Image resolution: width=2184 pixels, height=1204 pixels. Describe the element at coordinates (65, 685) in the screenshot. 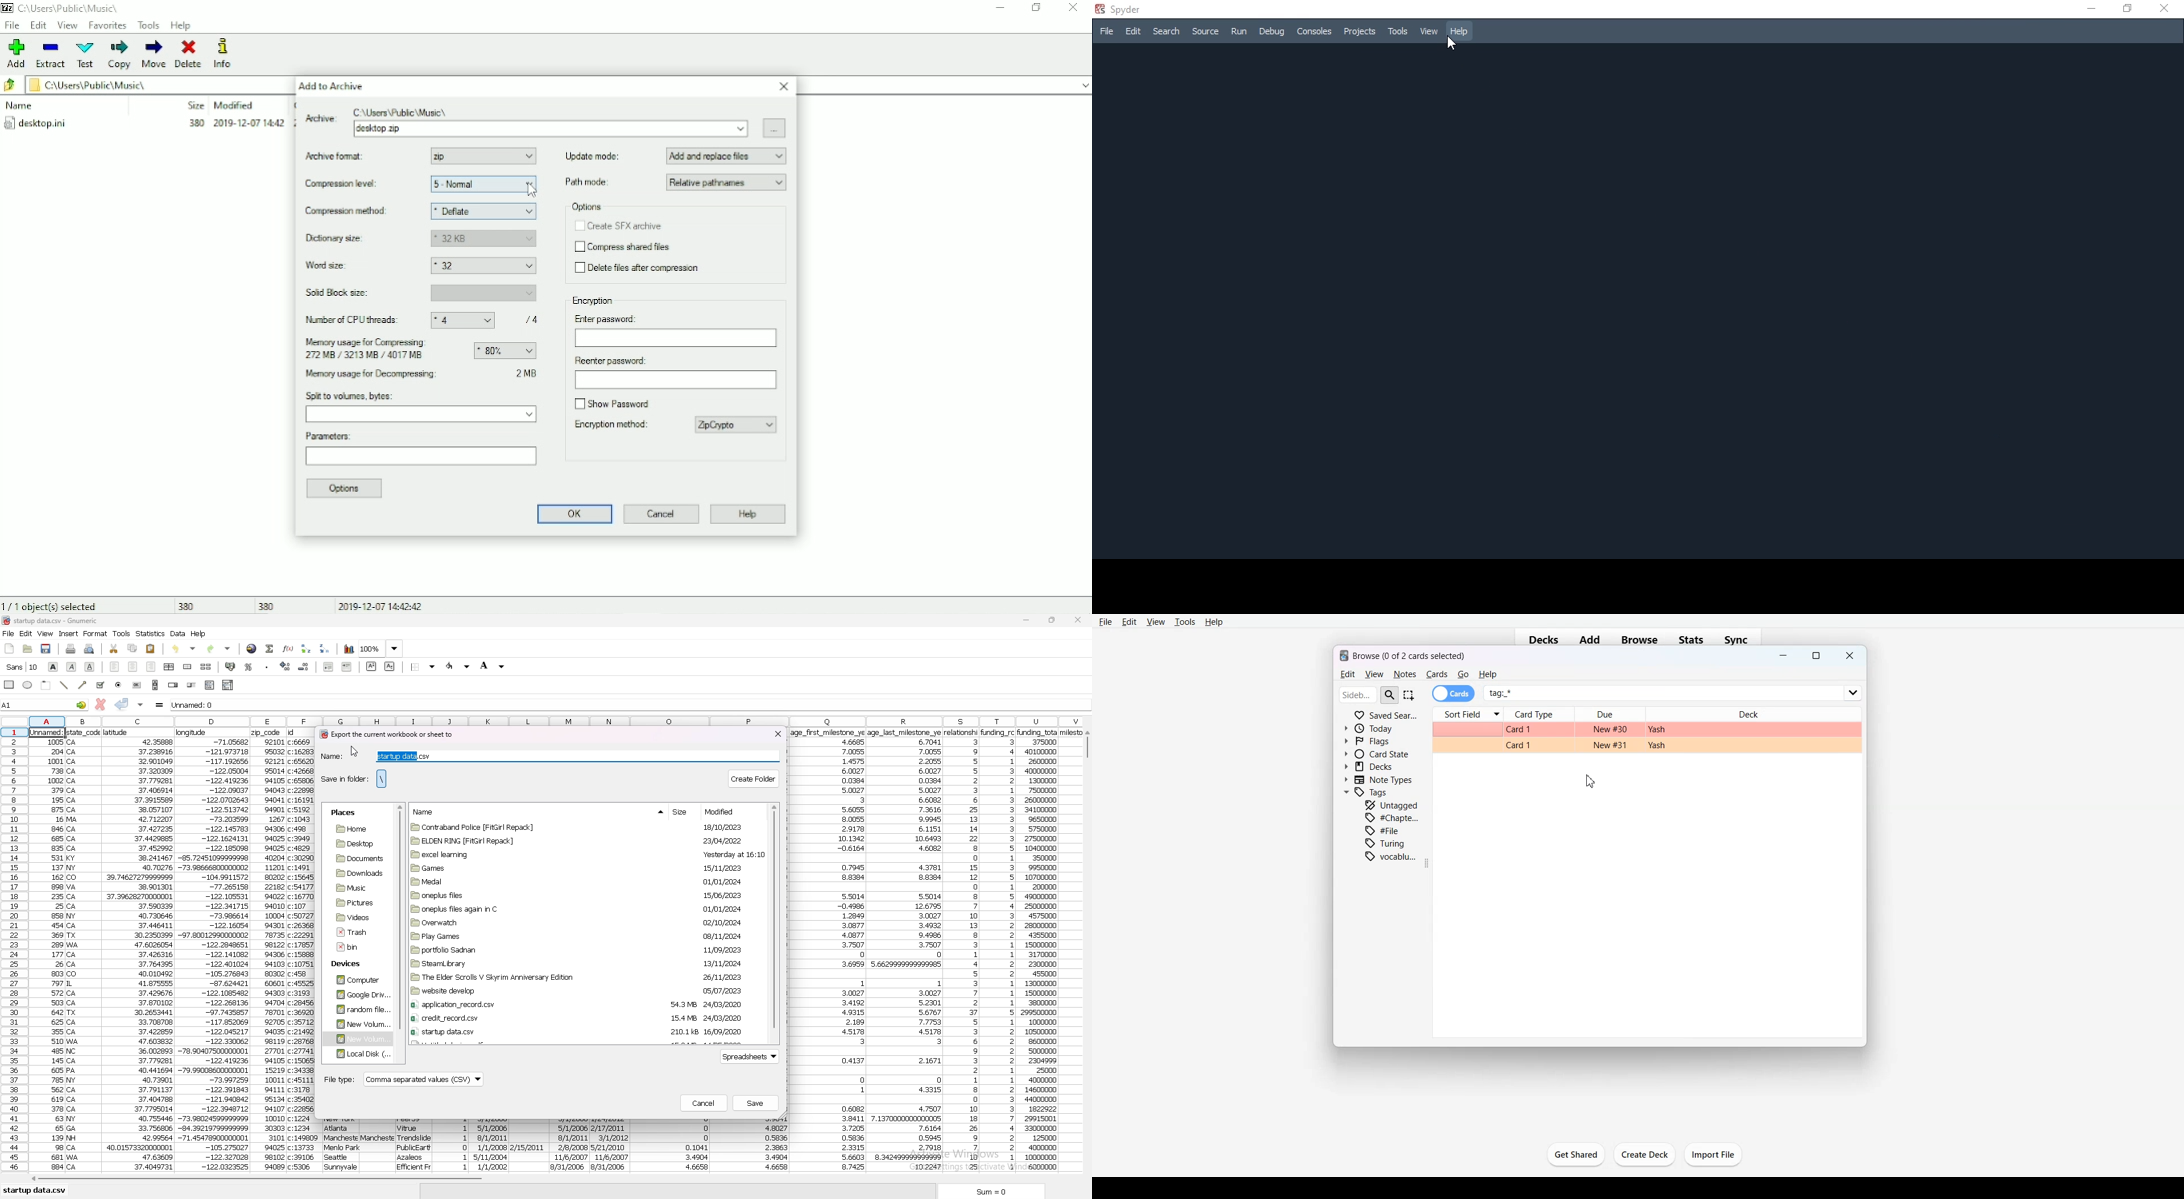

I see `line` at that location.